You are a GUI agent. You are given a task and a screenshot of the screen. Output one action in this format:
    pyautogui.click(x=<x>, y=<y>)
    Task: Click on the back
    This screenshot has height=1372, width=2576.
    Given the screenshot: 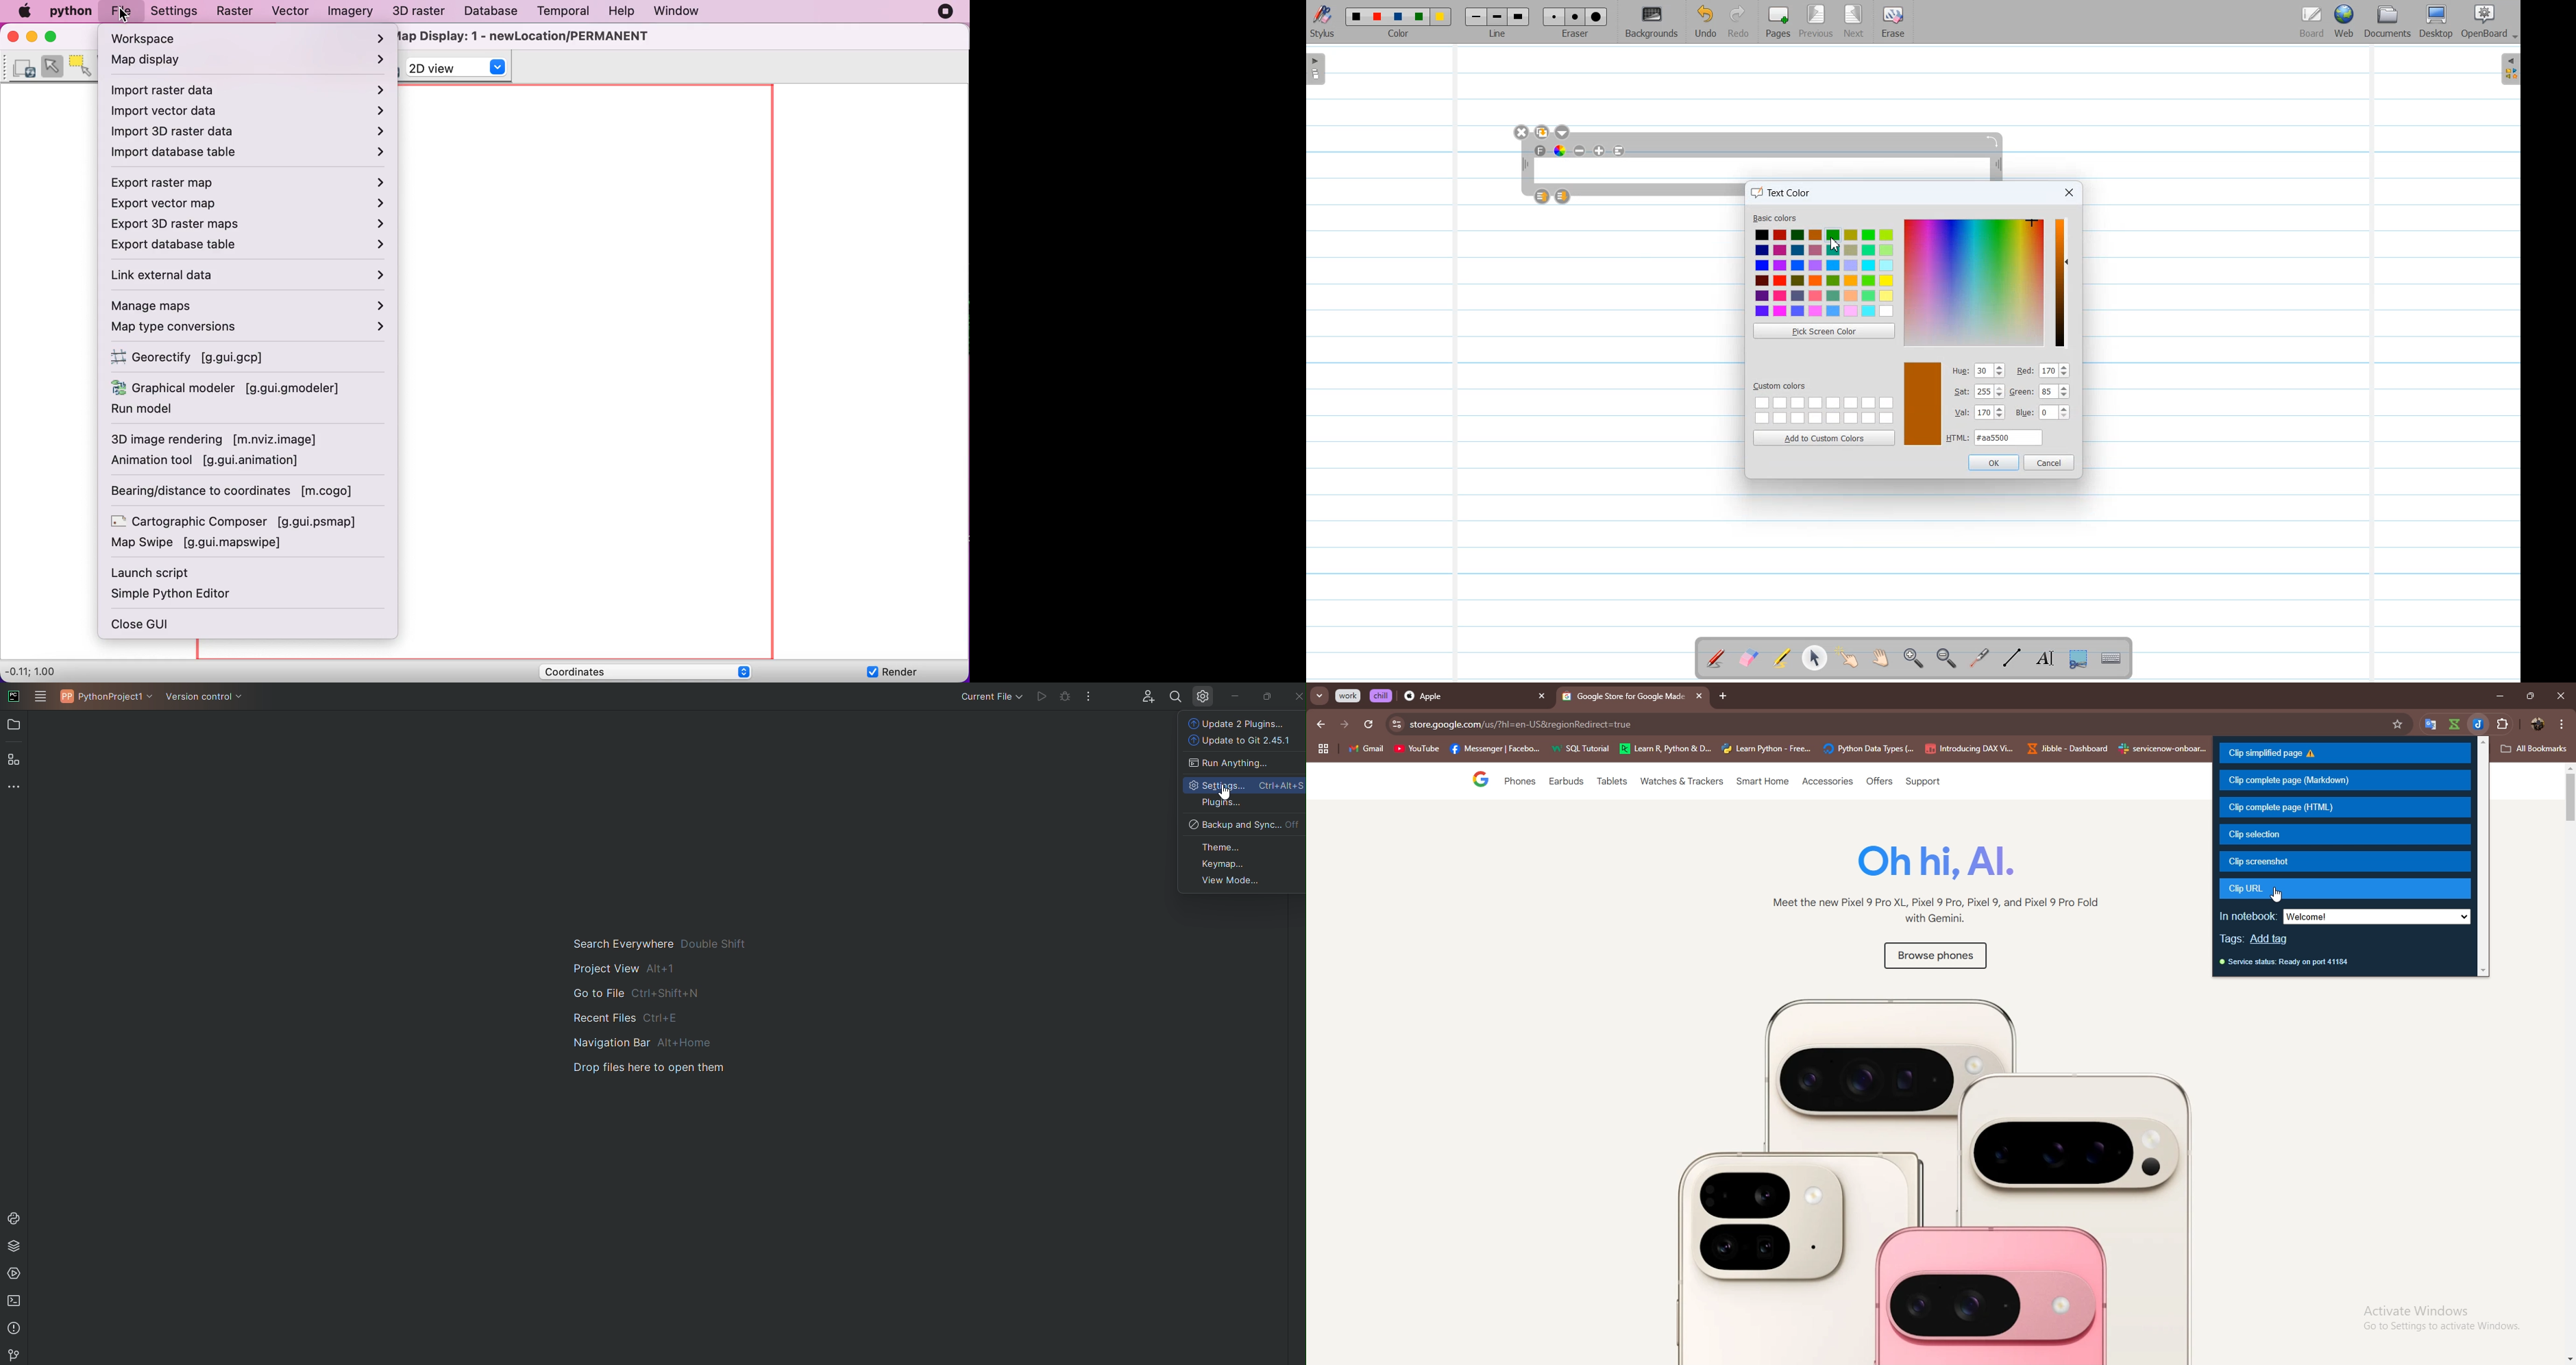 What is the action you would take?
    pyautogui.click(x=1322, y=724)
    